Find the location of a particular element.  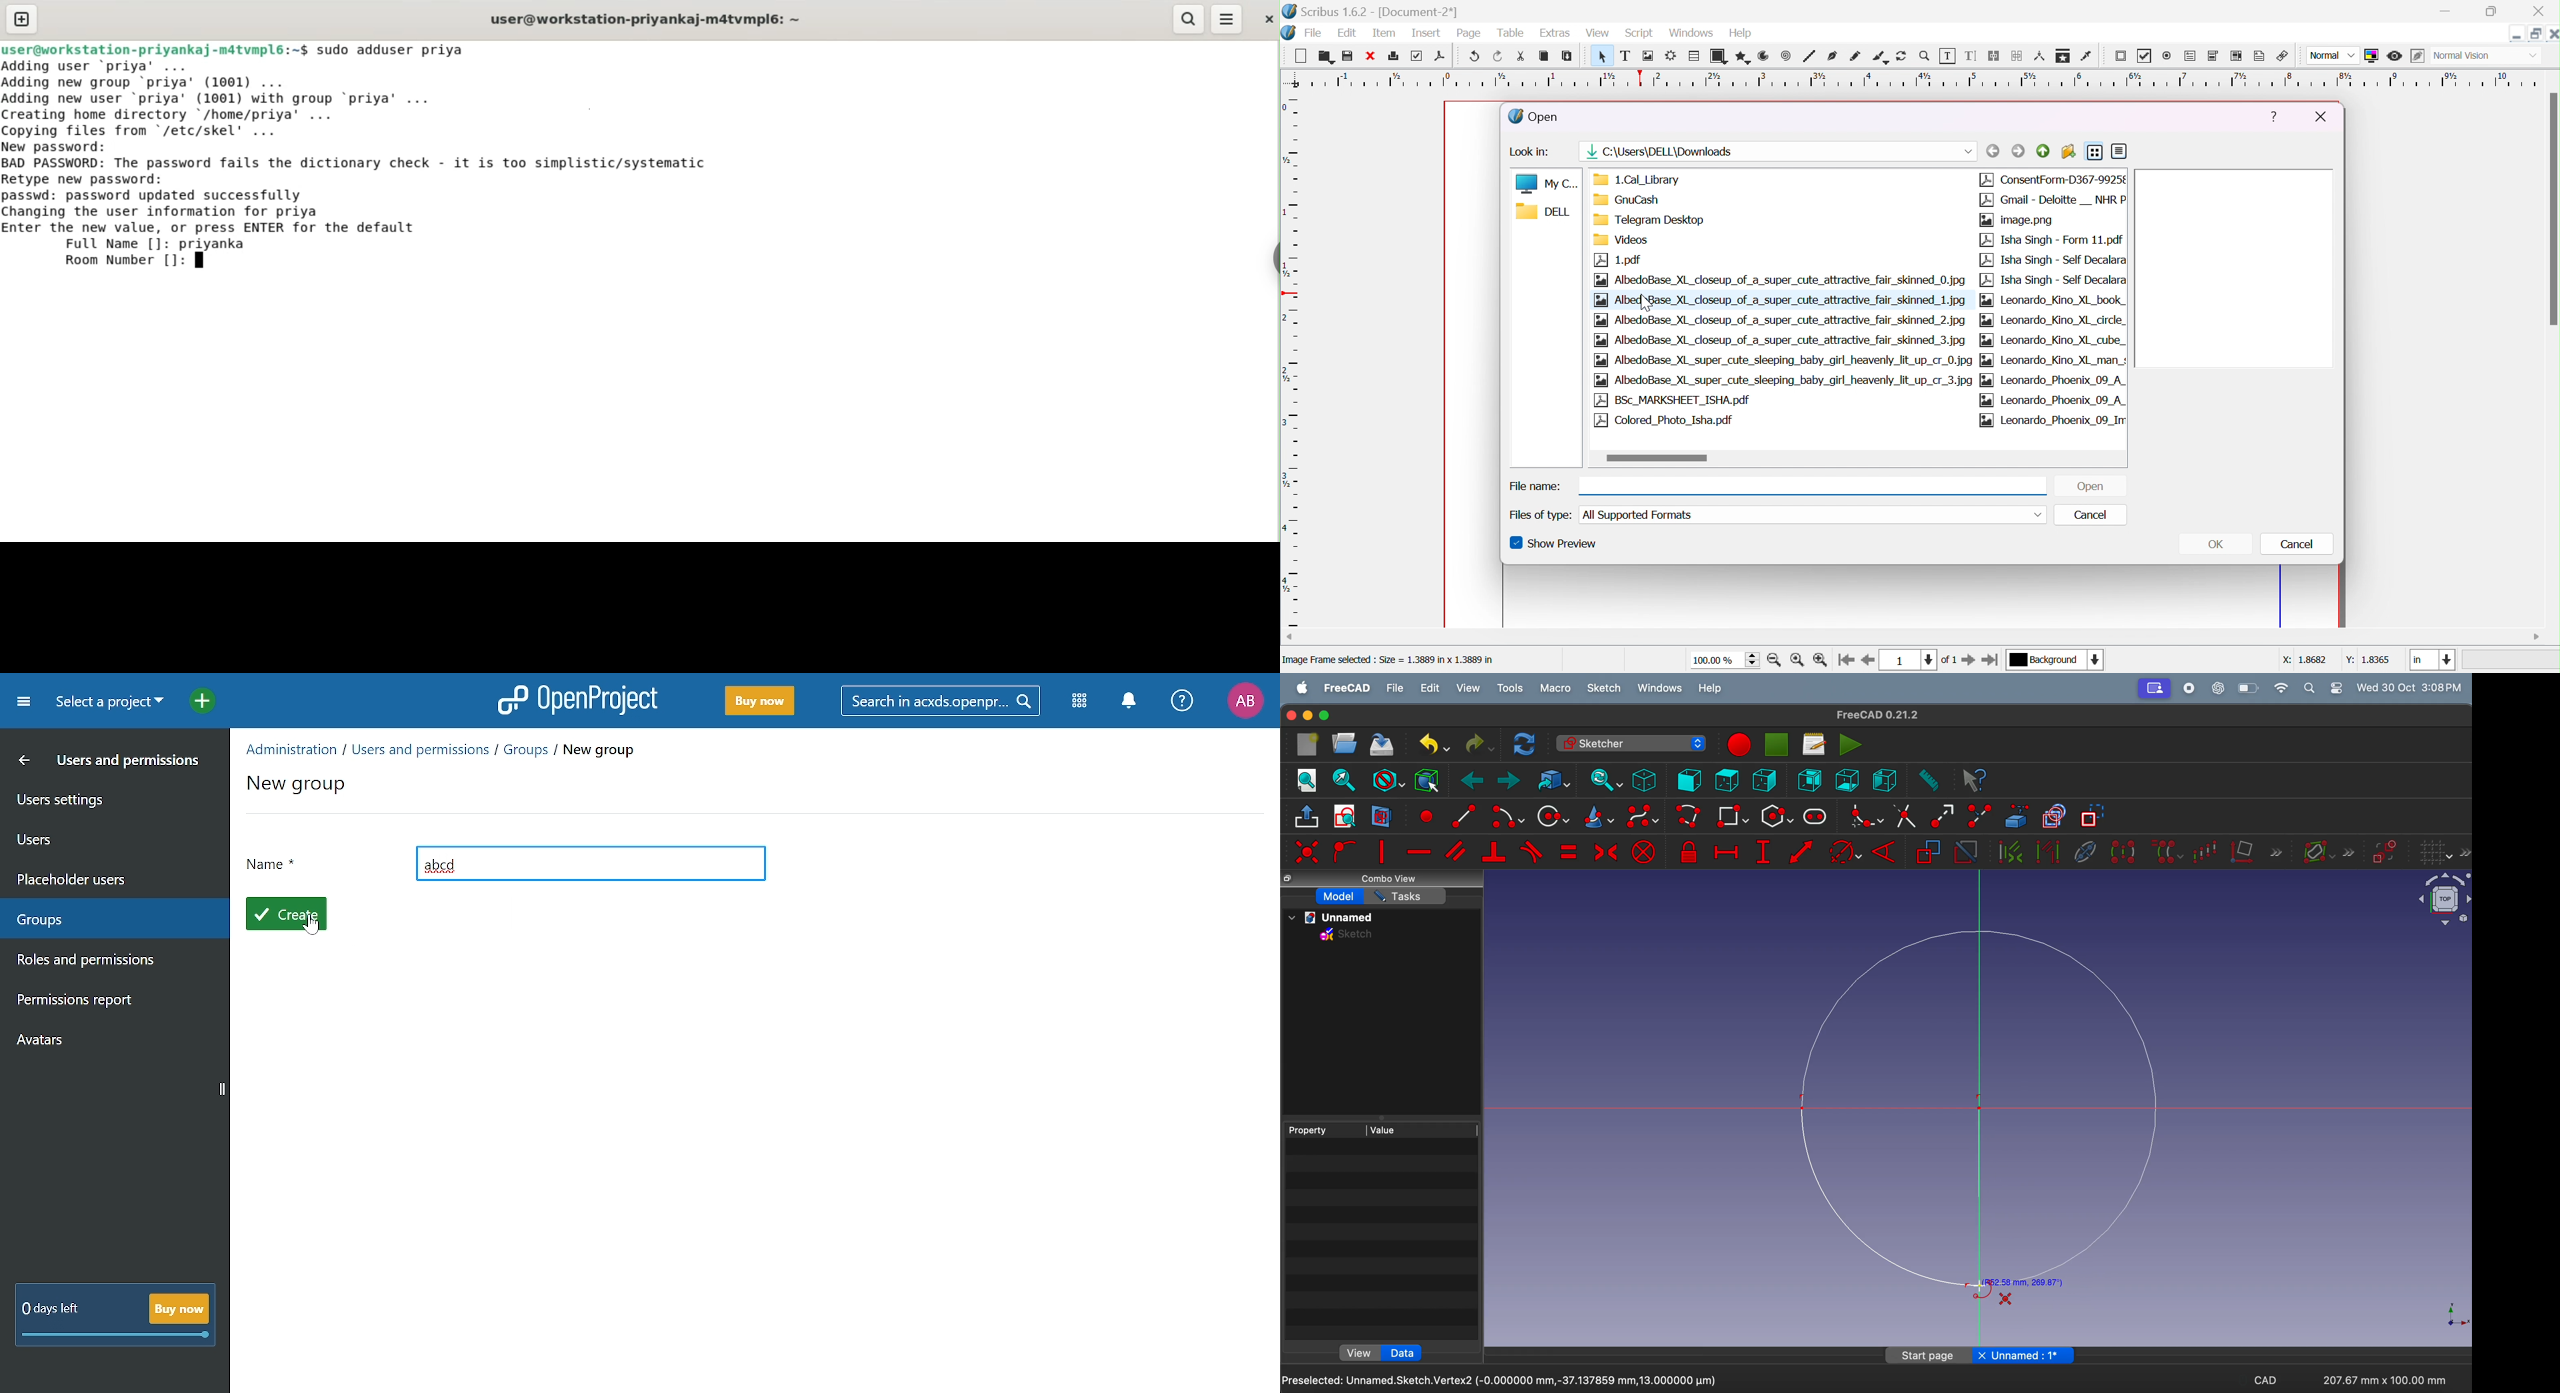

normal vision is located at coordinates (2485, 56).